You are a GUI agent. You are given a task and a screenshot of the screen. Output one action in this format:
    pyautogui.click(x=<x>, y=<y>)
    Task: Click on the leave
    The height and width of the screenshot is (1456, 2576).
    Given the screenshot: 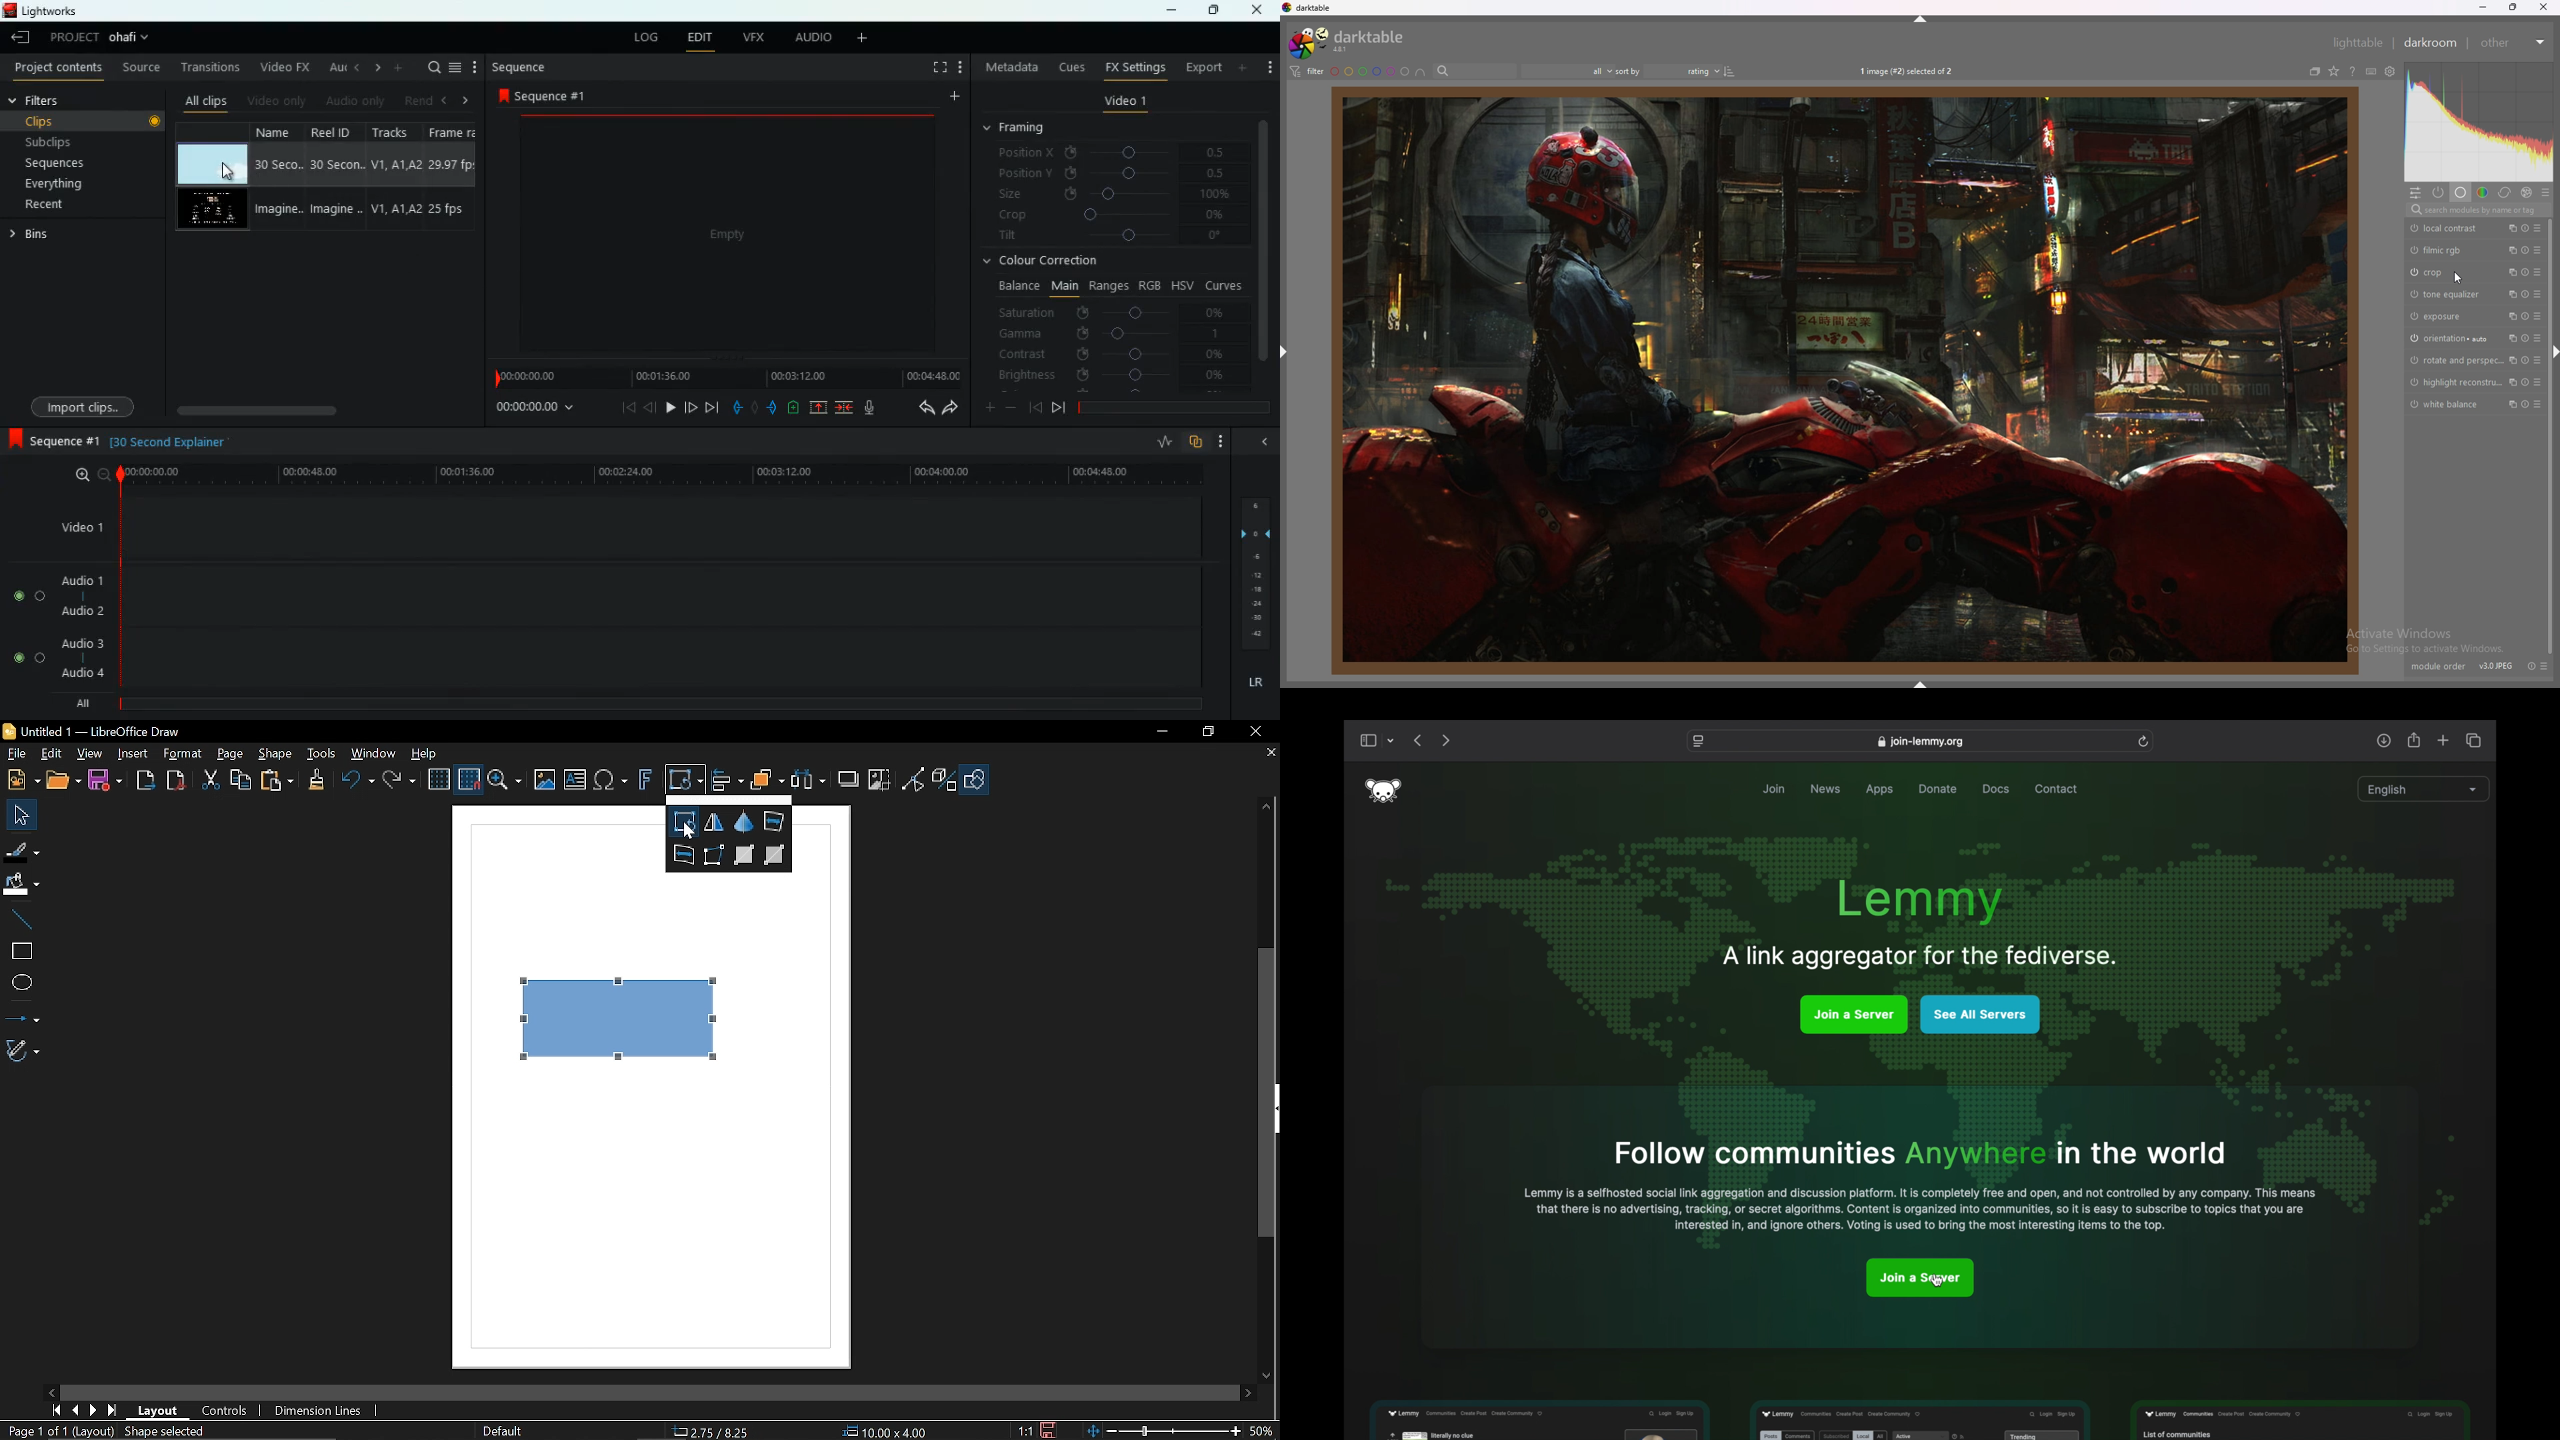 What is the action you would take?
    pyautogui.click(x=22, y=36)
    